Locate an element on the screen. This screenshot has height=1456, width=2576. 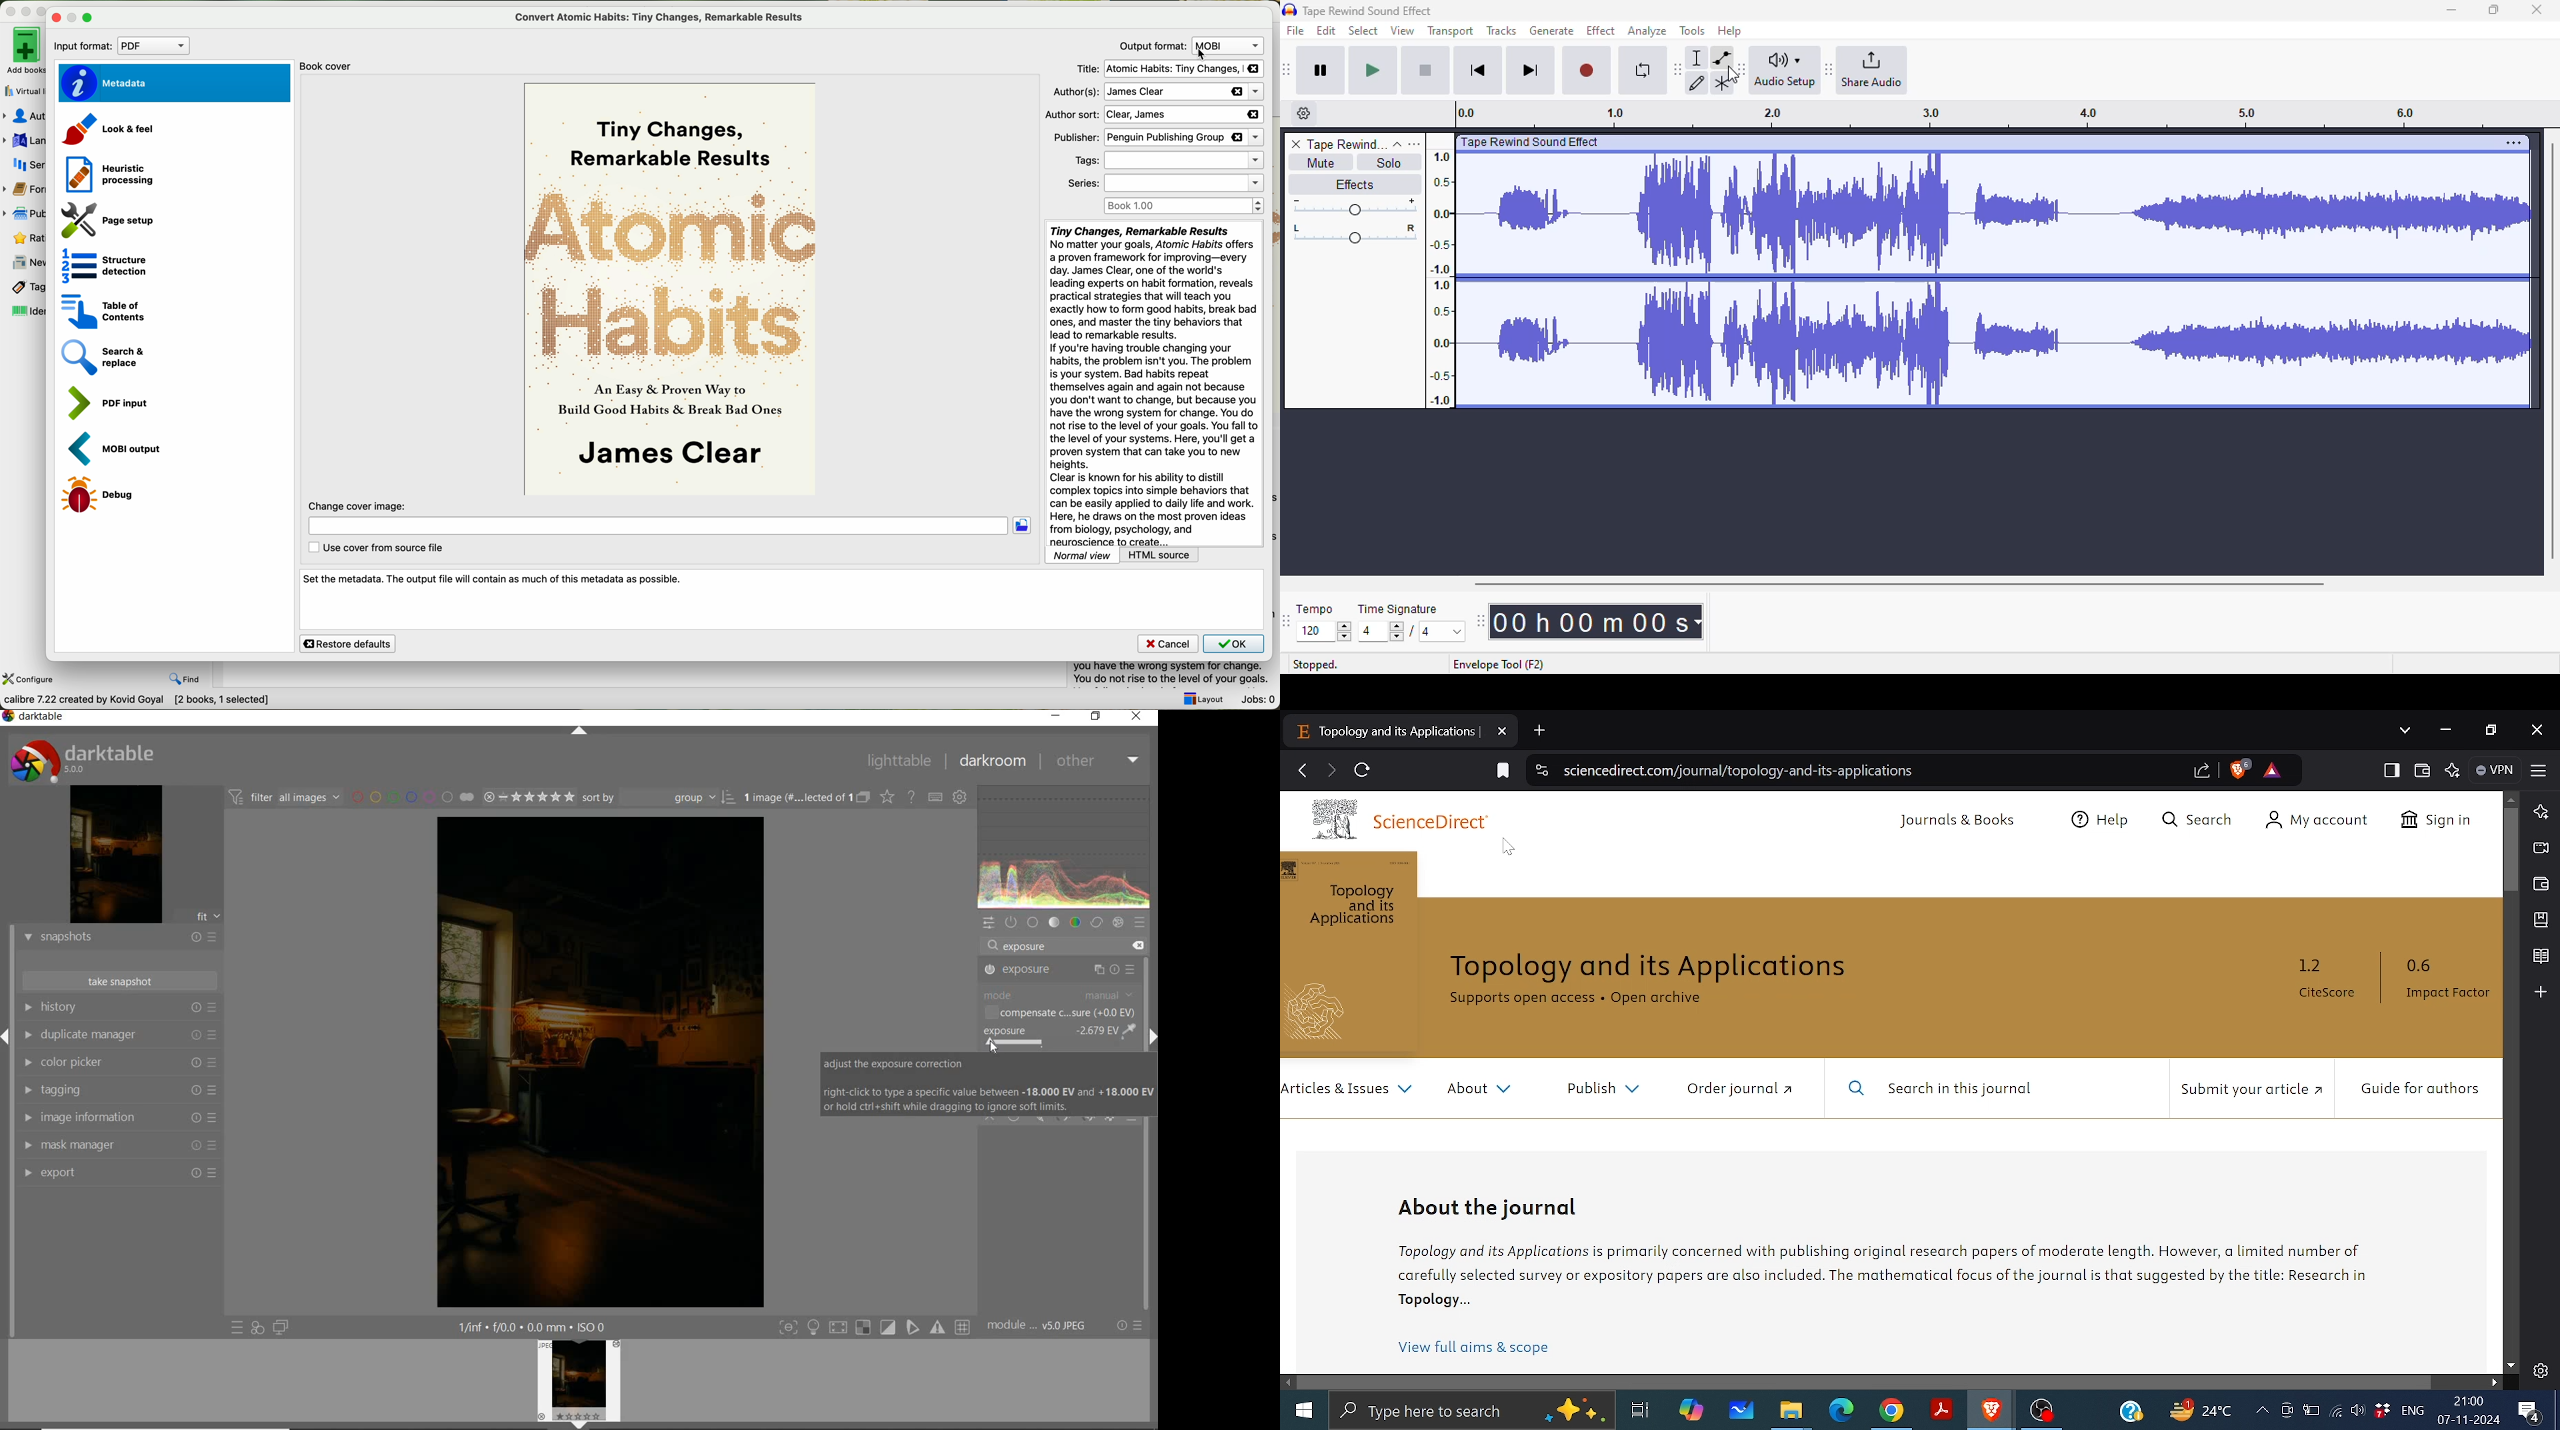
image preview is located at coordinates (583, 1383).